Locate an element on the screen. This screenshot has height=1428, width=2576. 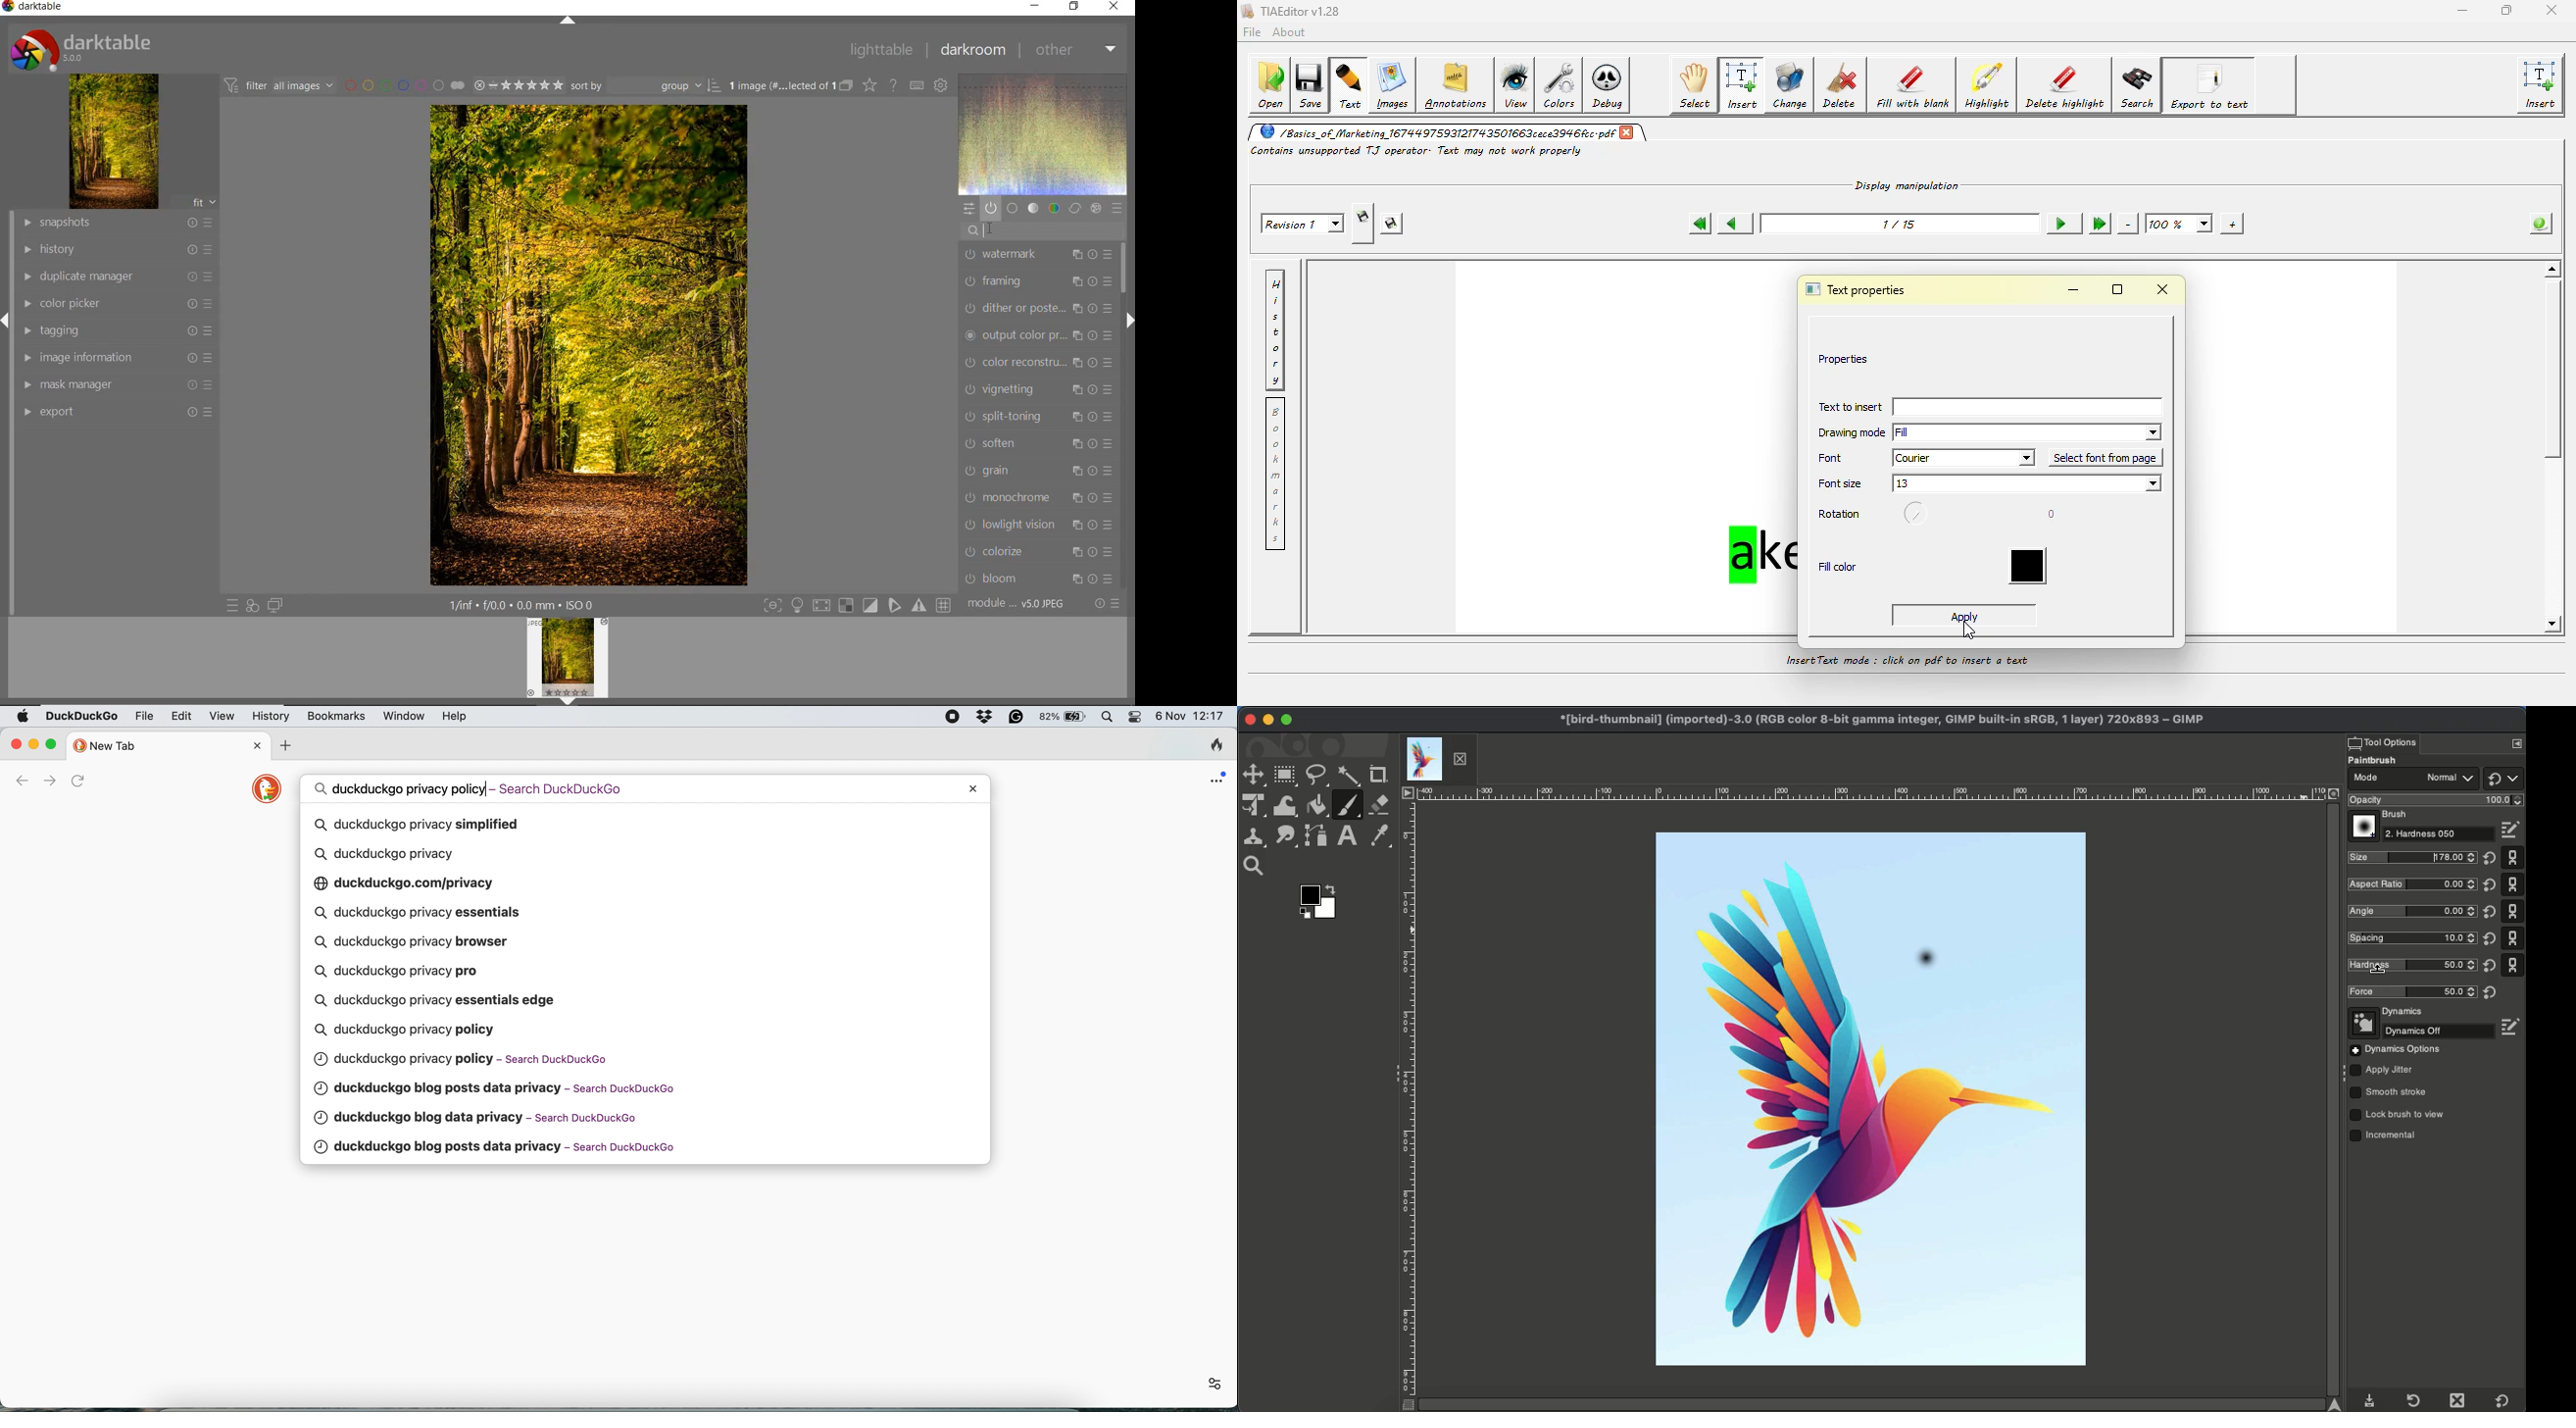
Color picker is located at coordinates (1378, 836).